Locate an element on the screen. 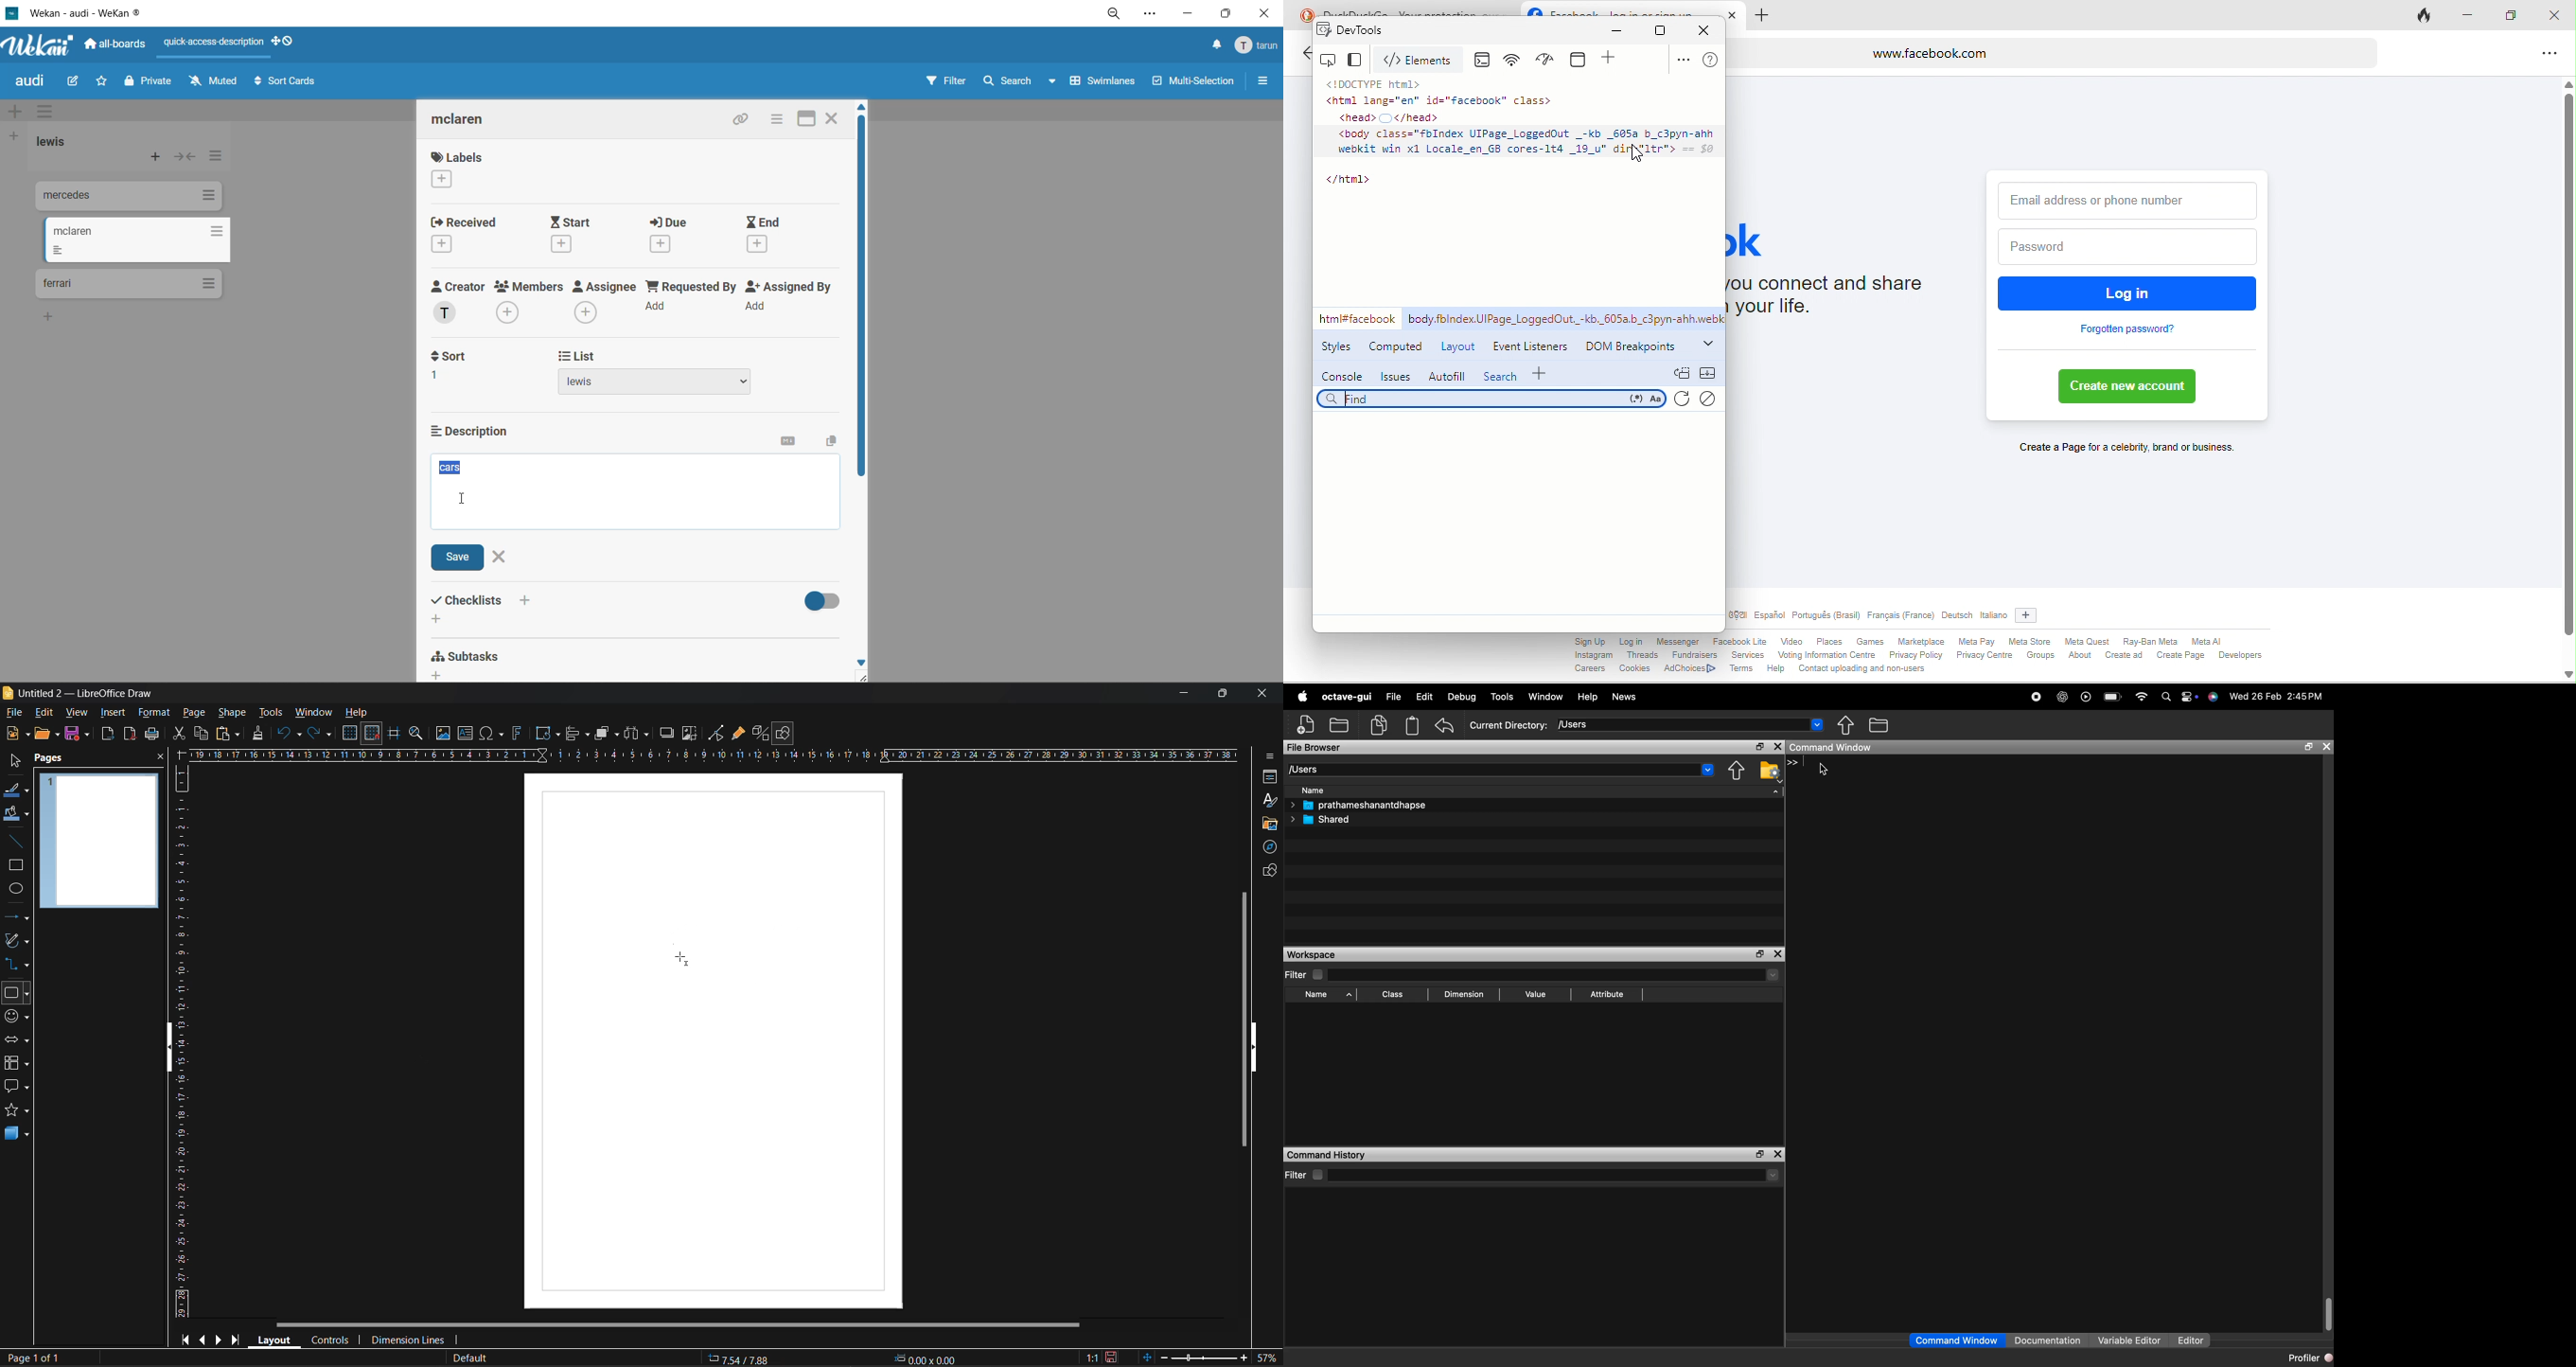 The width and height of the screenshot is (2576, 1372). Shared is located at coordinates (1329, 820).